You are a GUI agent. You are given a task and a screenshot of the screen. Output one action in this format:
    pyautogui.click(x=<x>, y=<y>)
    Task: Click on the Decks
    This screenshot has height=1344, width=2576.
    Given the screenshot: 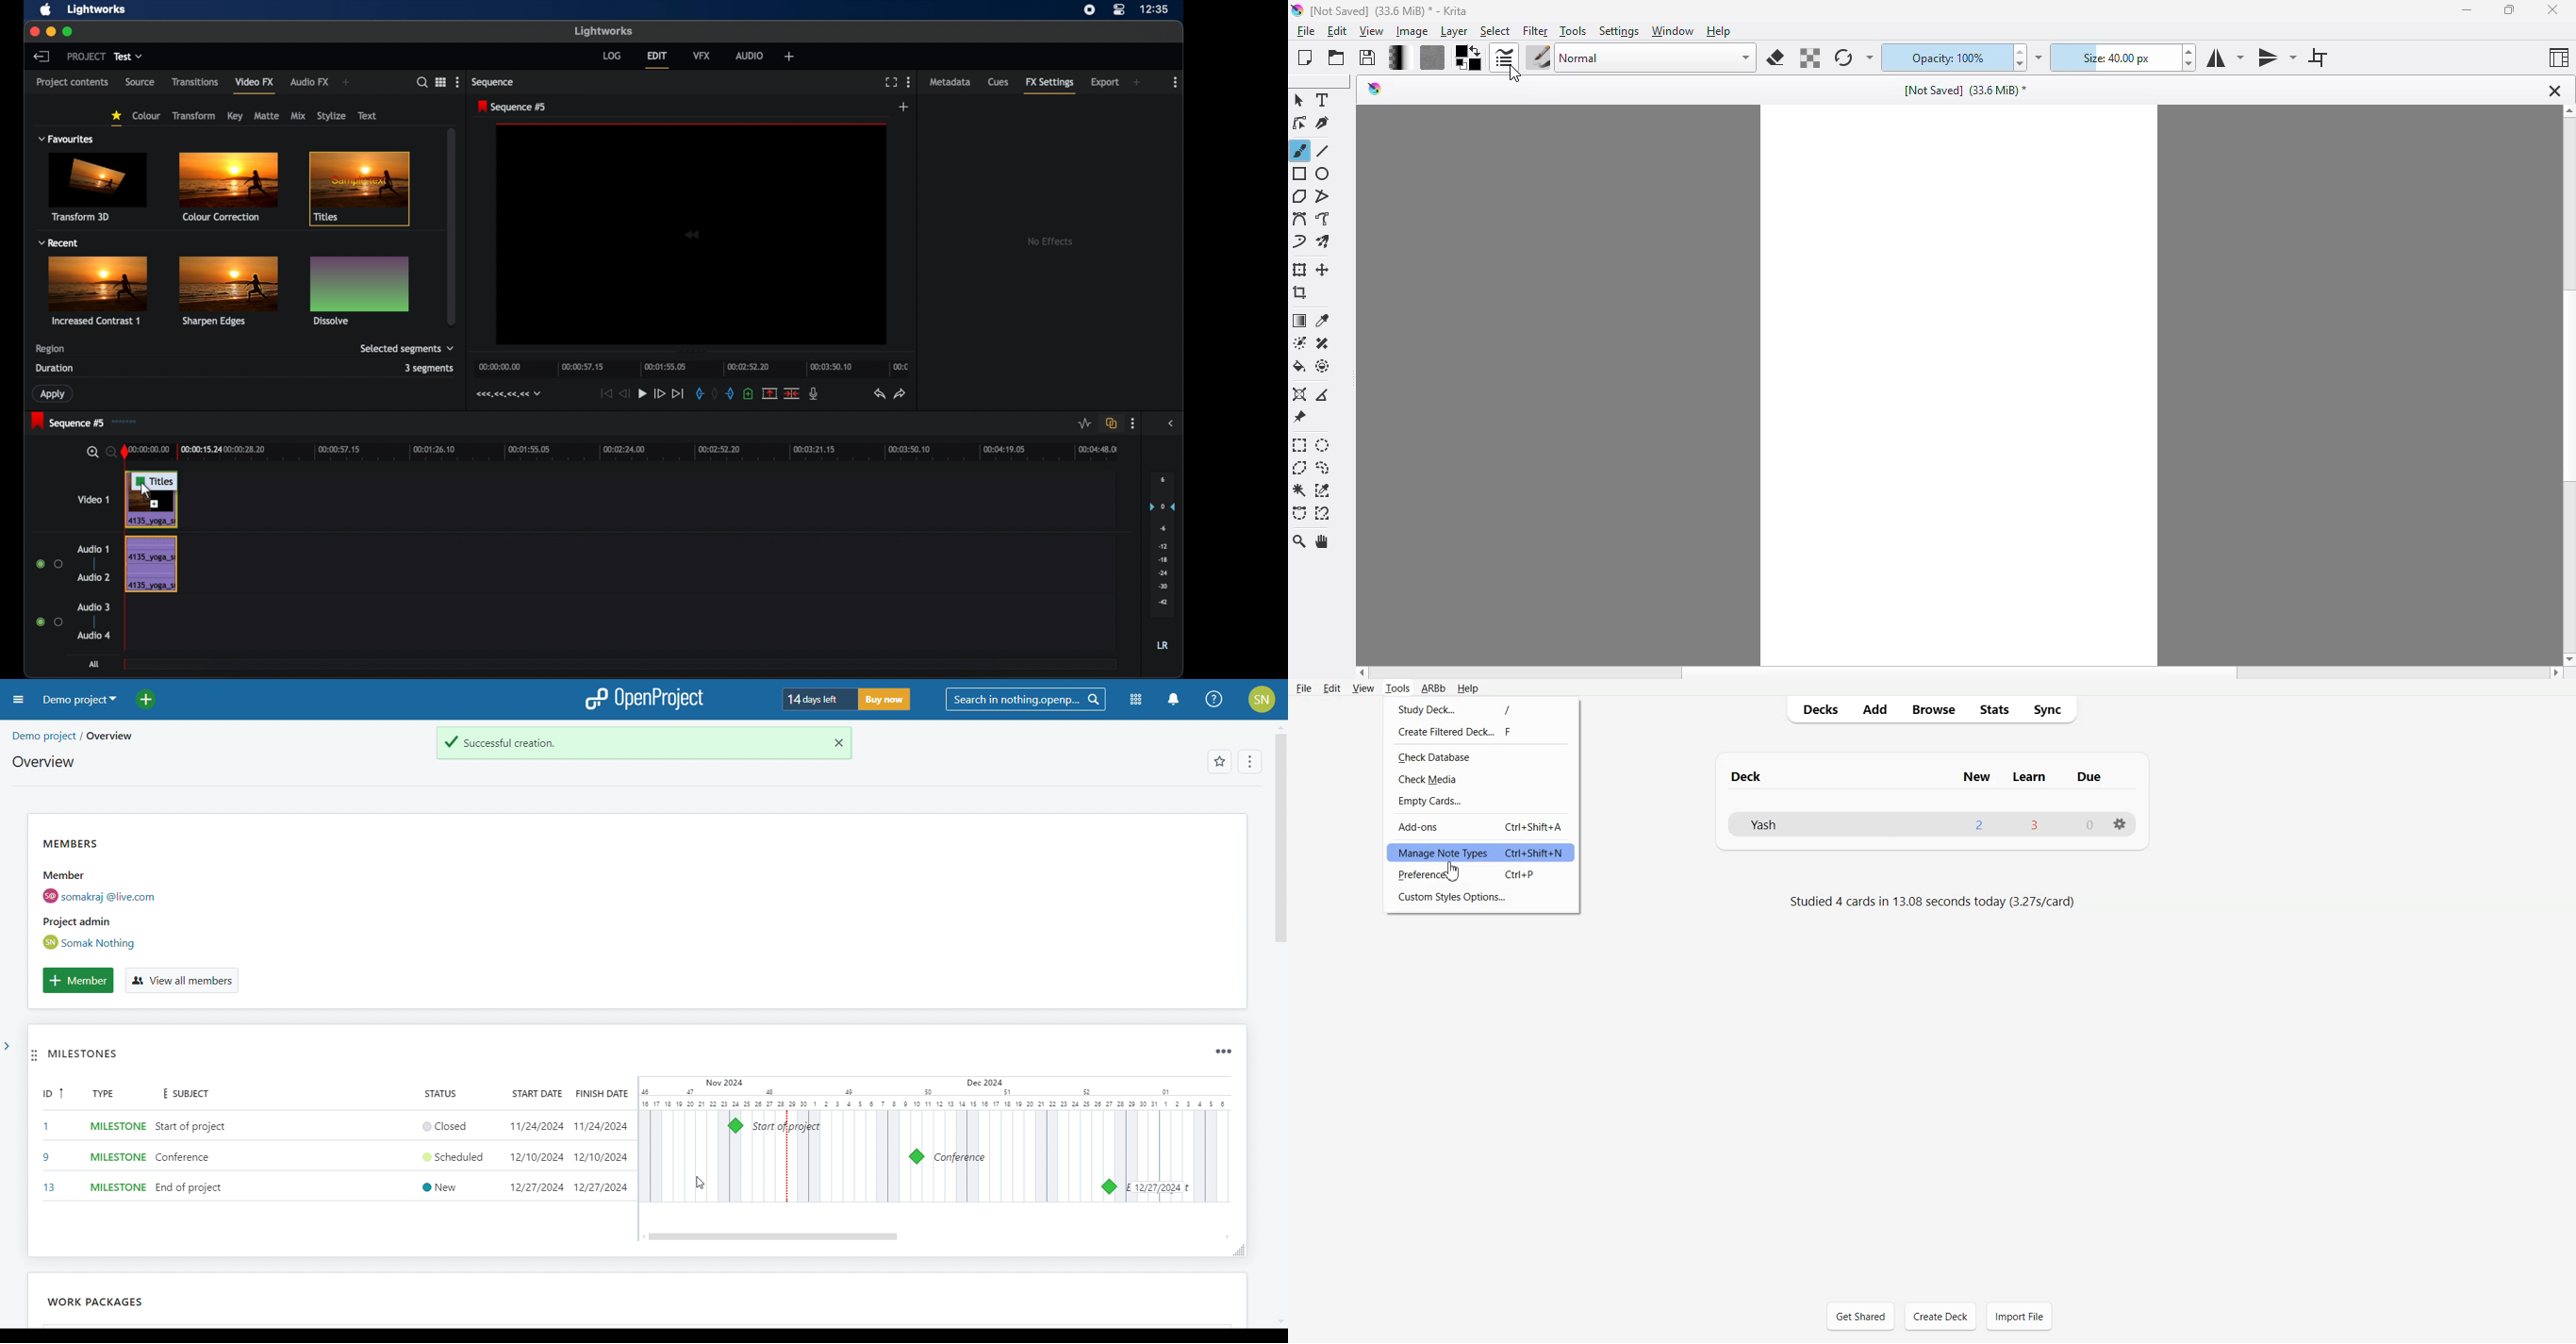 What is the action you would take?
    pyautogui.click(x=1817, y=709)
    